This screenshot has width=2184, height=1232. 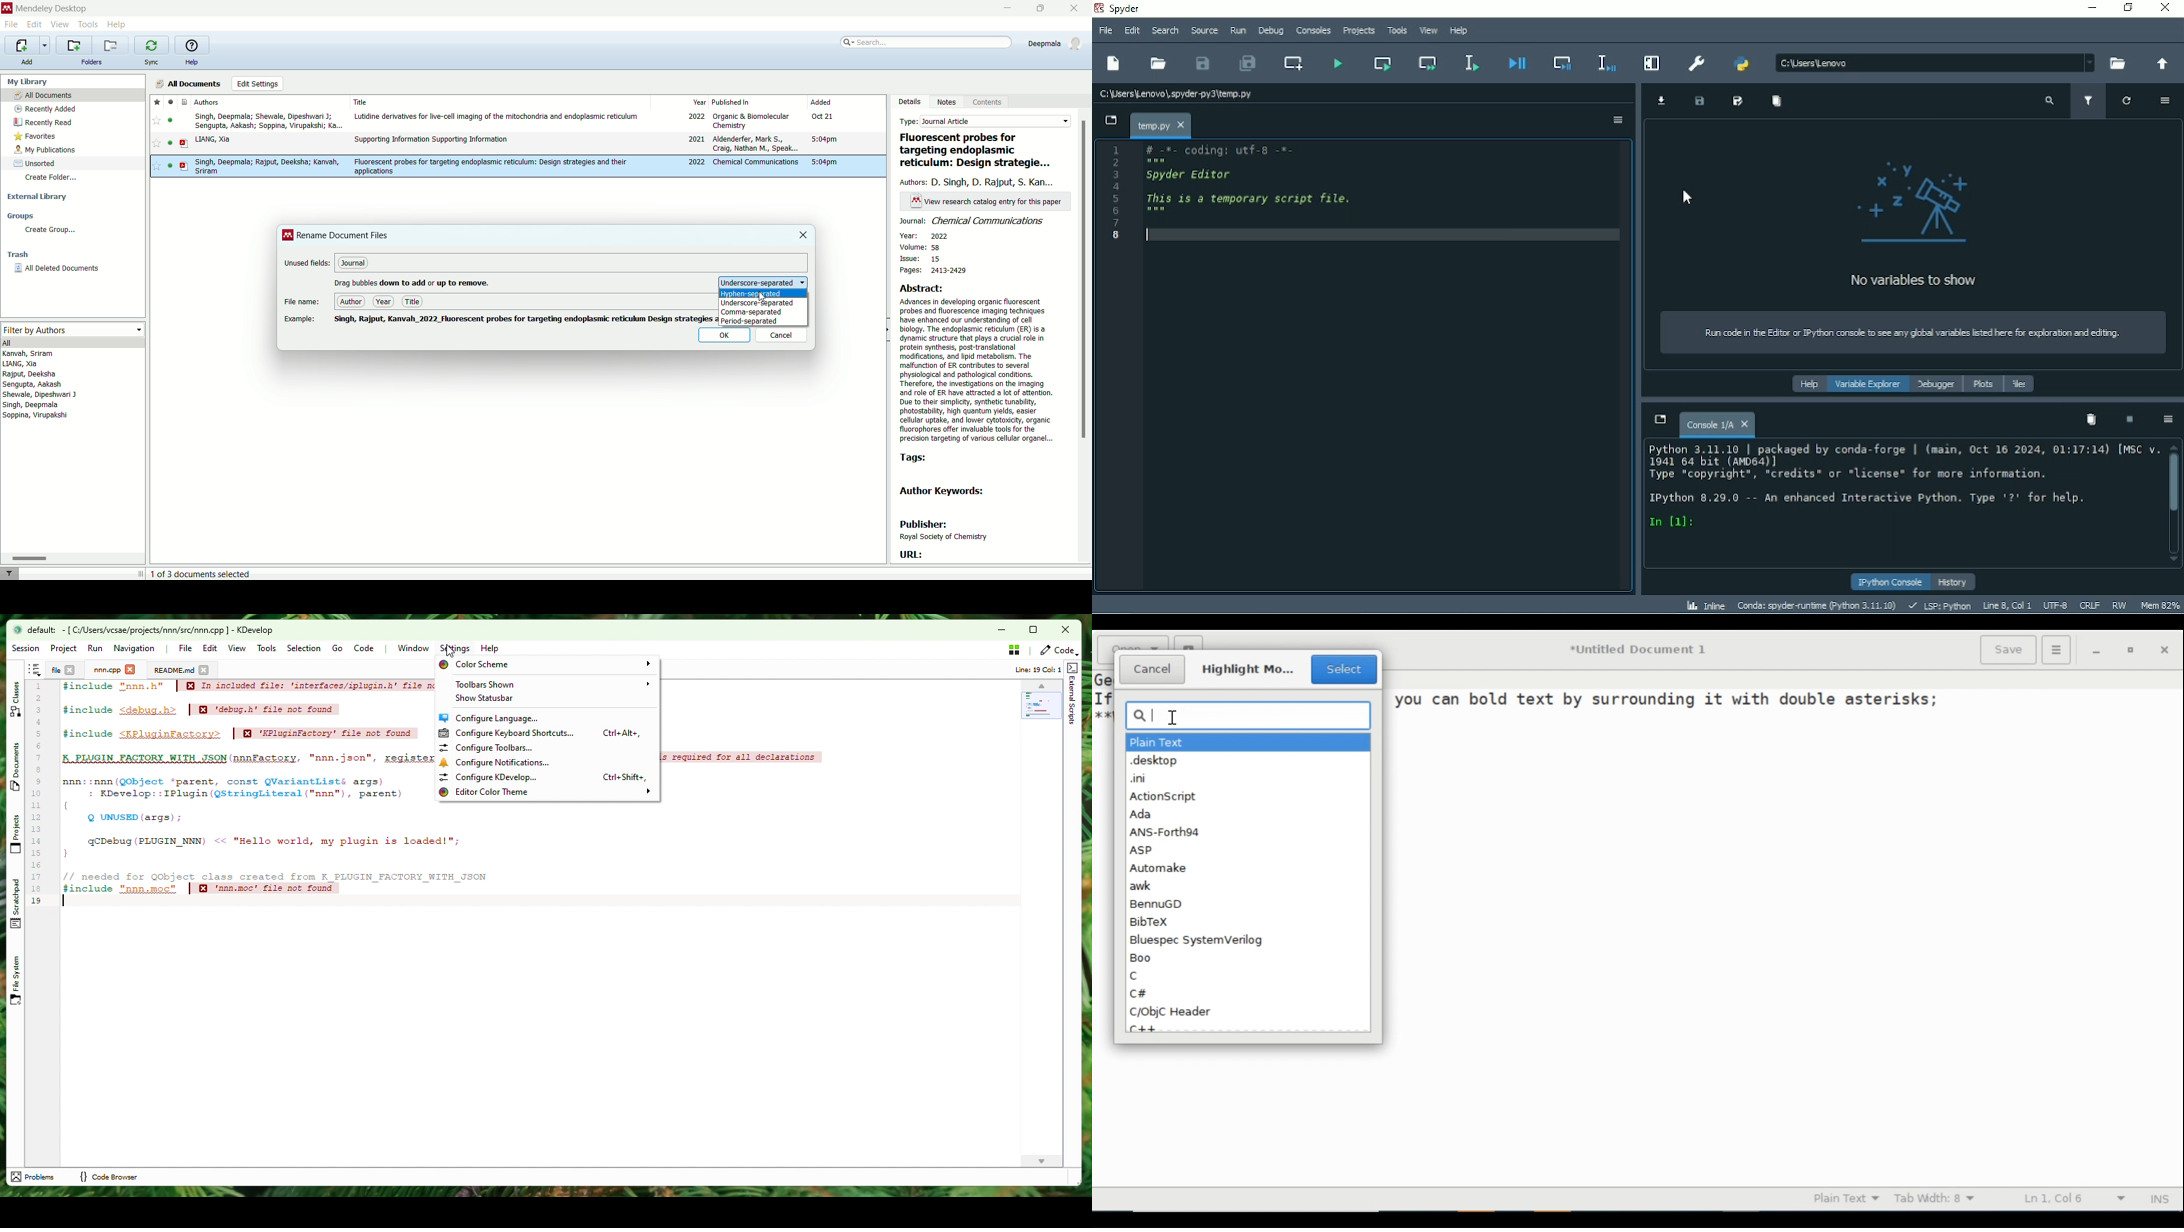 I want to click on volume, so click(x=929, y=247).